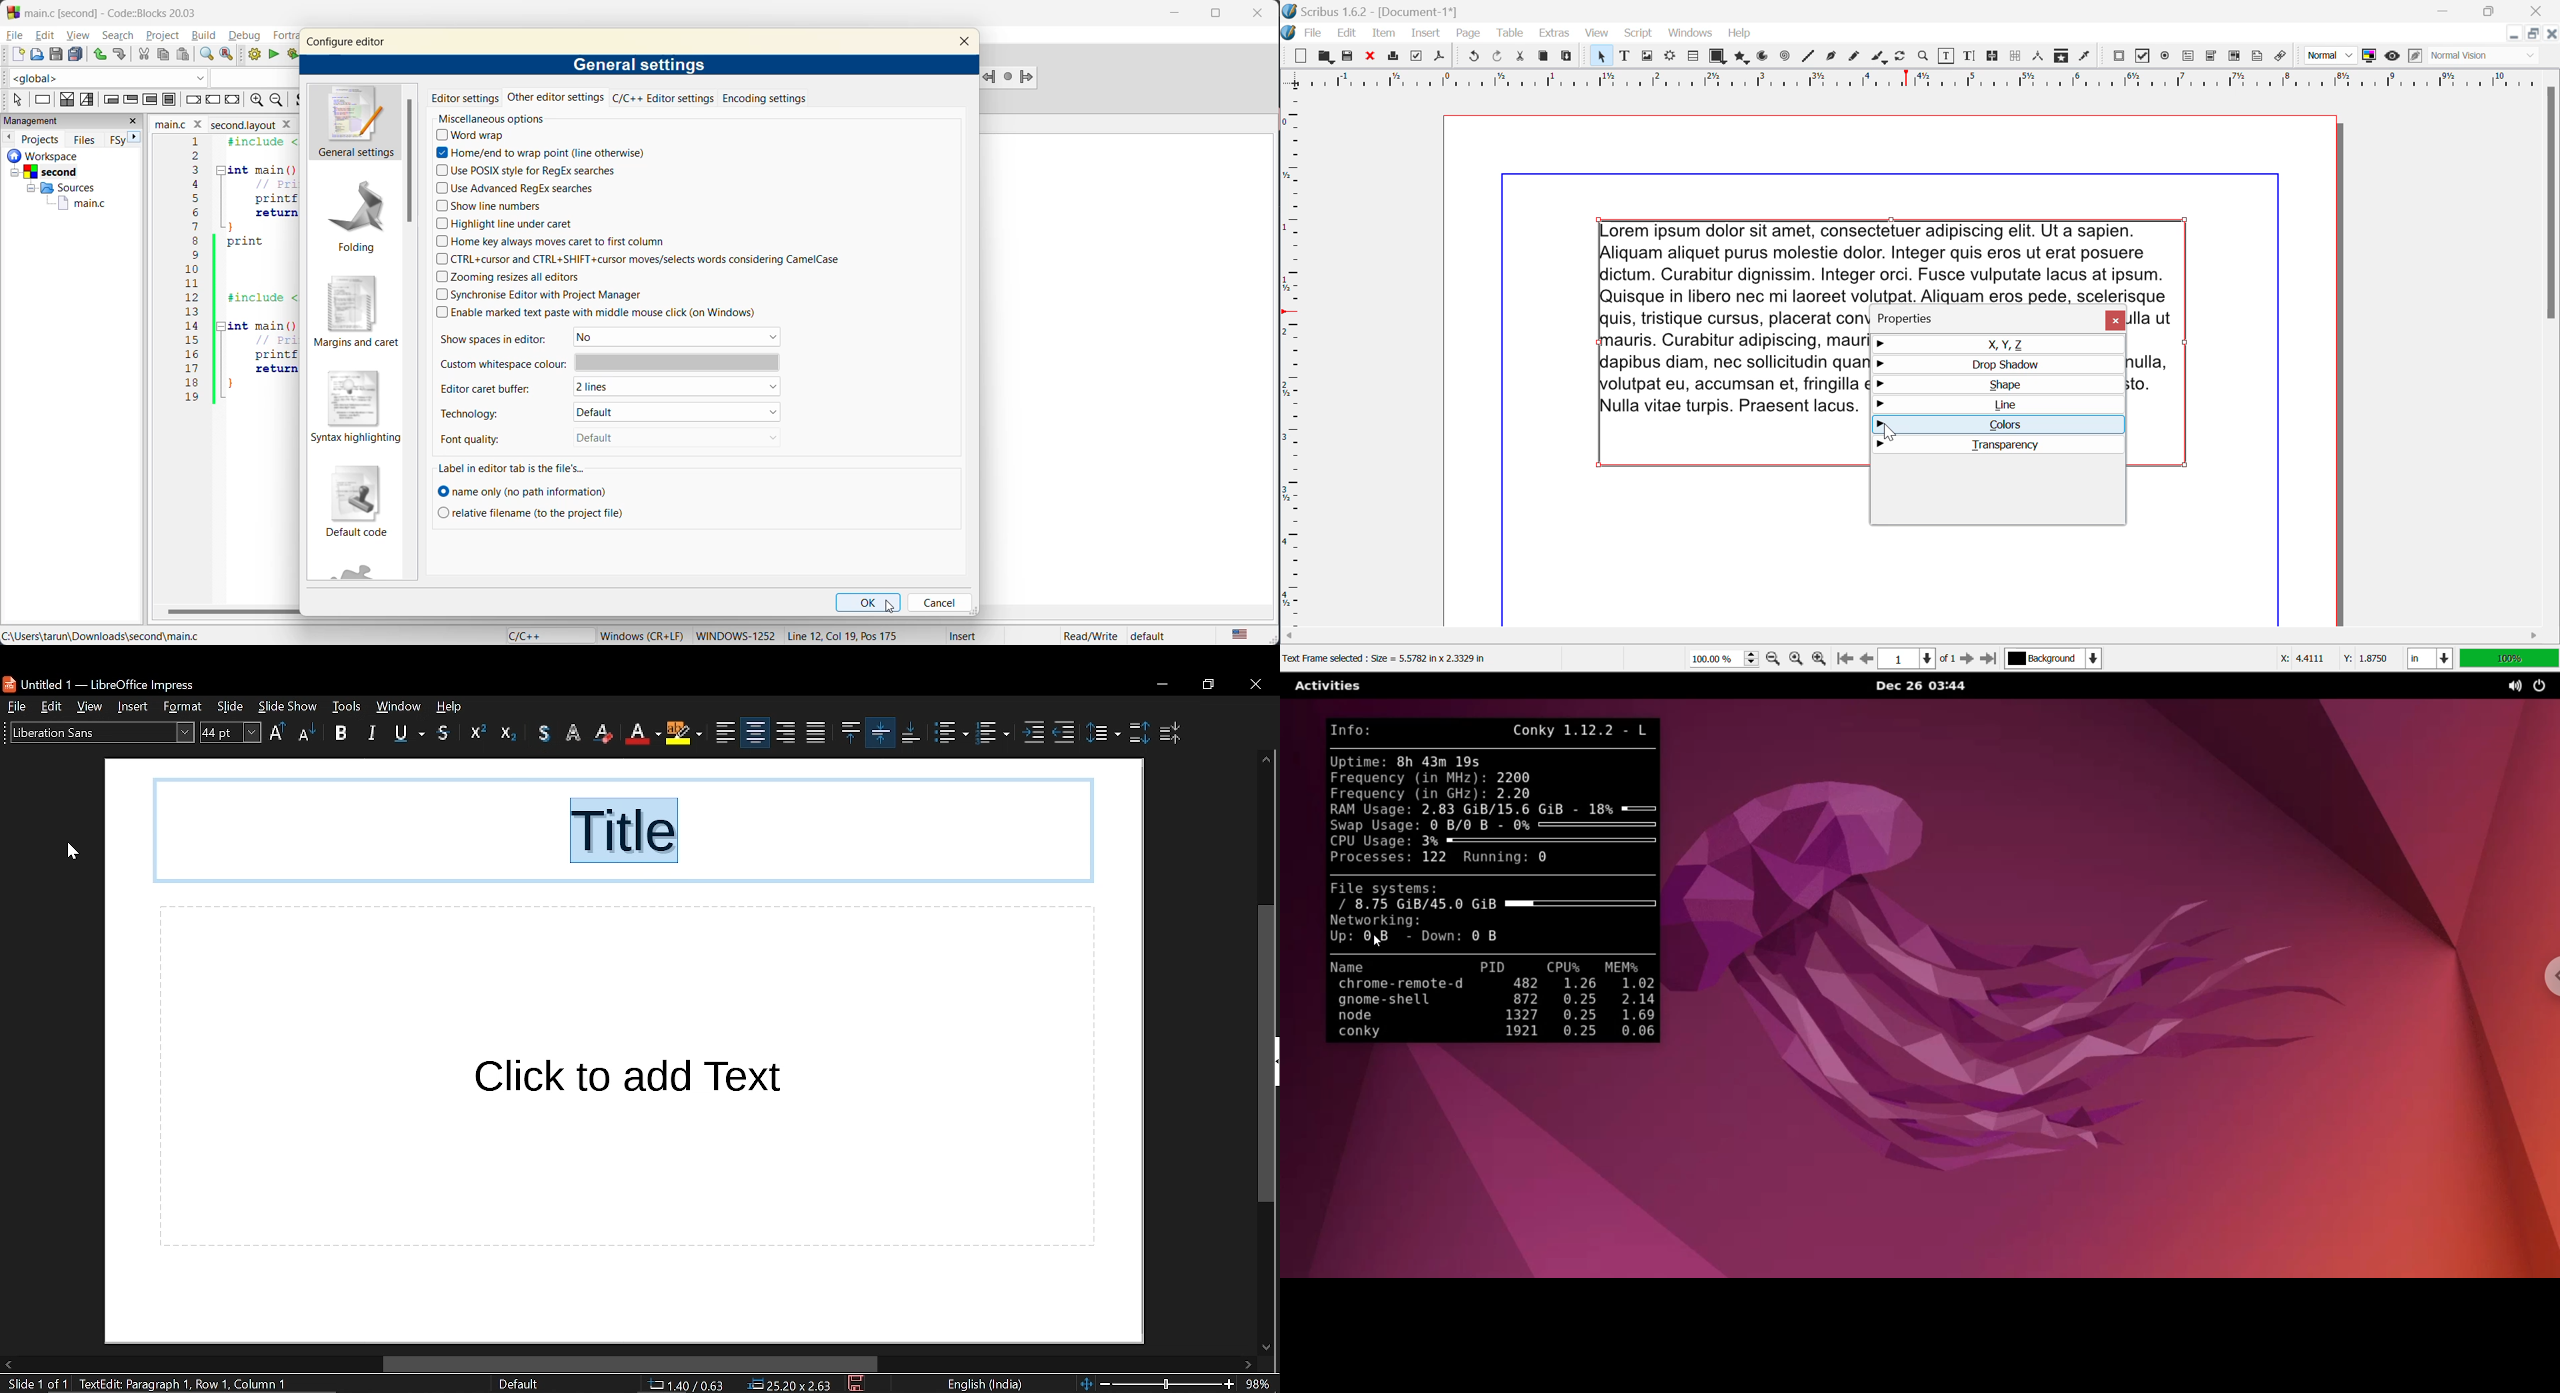 The height and width of the screenshot is (1400, 2576). Describe the element at coordinates (2115, 320) in the screenshot. I see `Close` at that location.